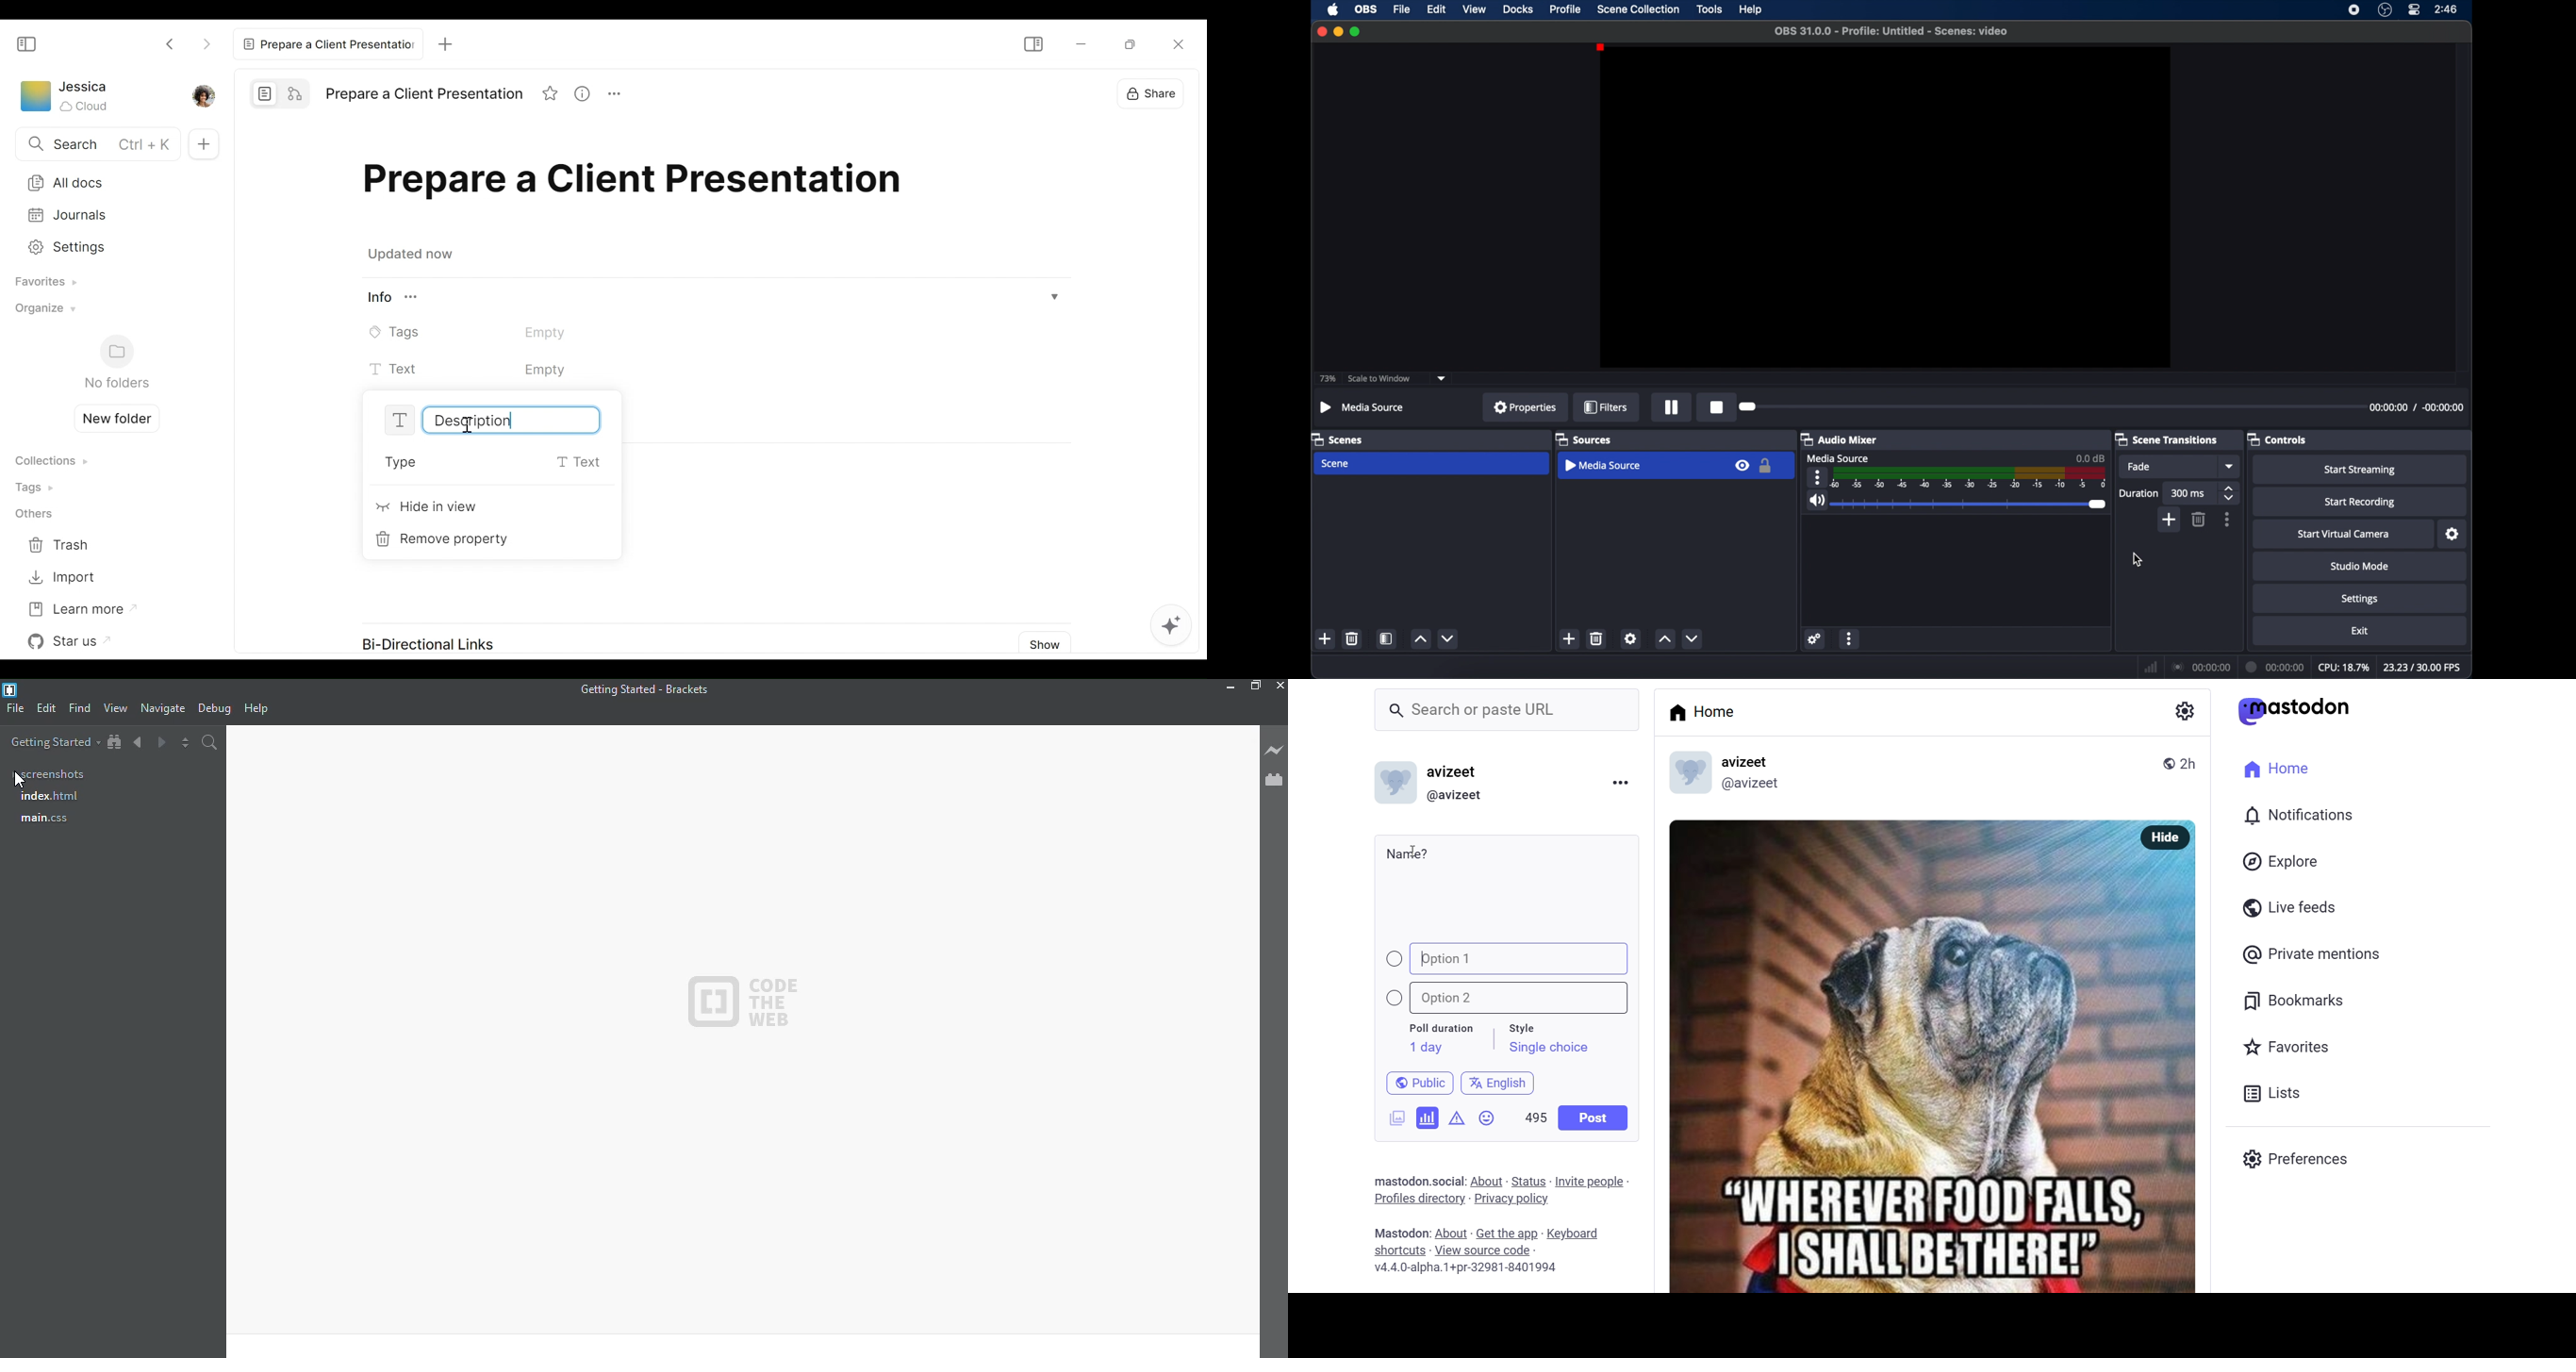 The width and height of the screenshot is (2576, 1372). What do you see at coordinates (202, 143) in the screenshot?
I see `Add new` at bounding box center [202, 143].